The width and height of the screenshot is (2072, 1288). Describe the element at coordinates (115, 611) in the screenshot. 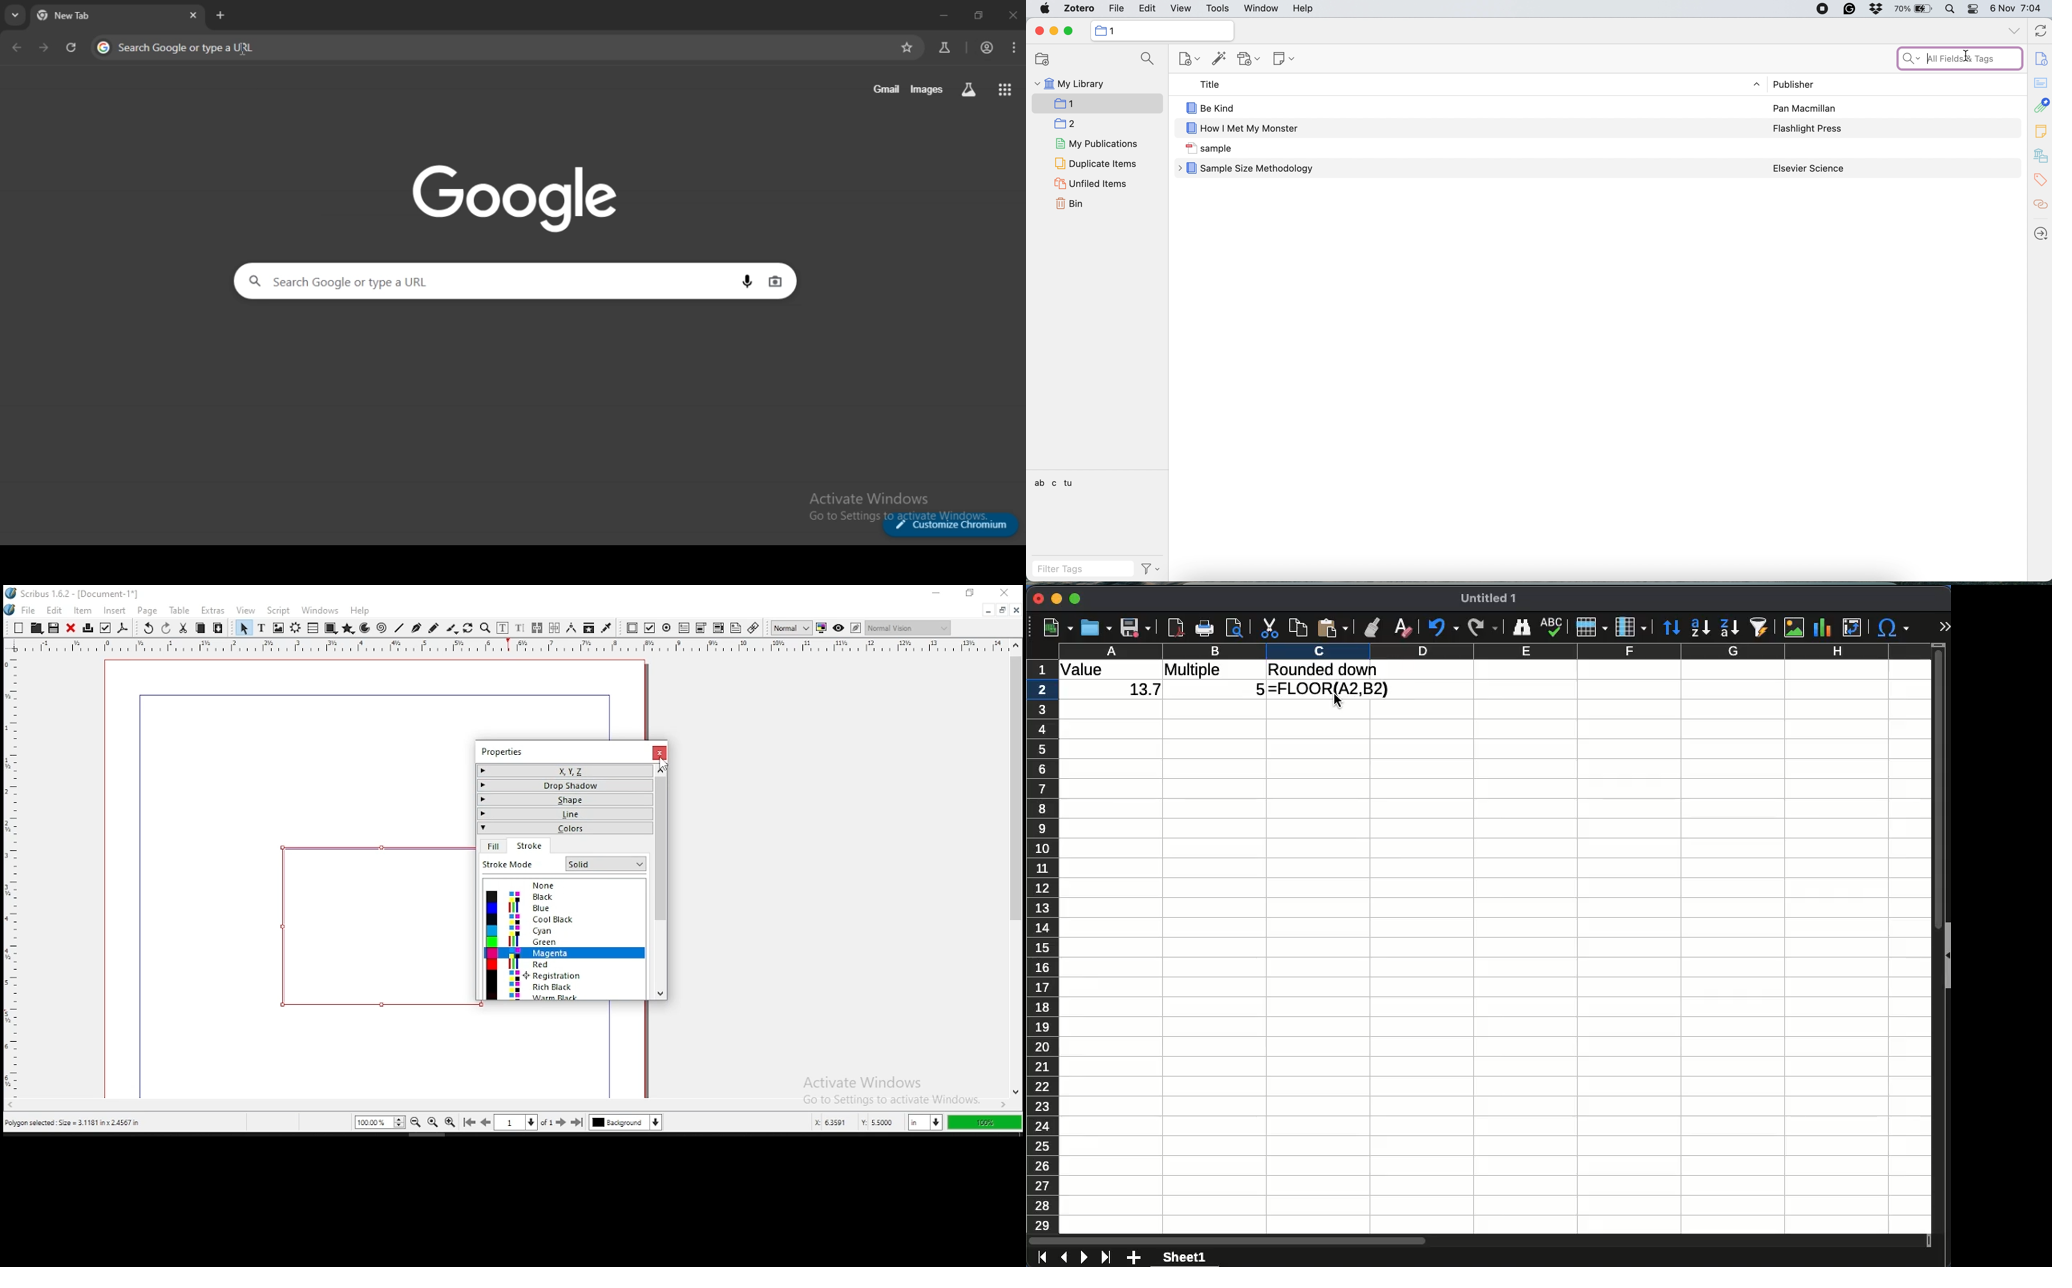

I see `insert` at that location.